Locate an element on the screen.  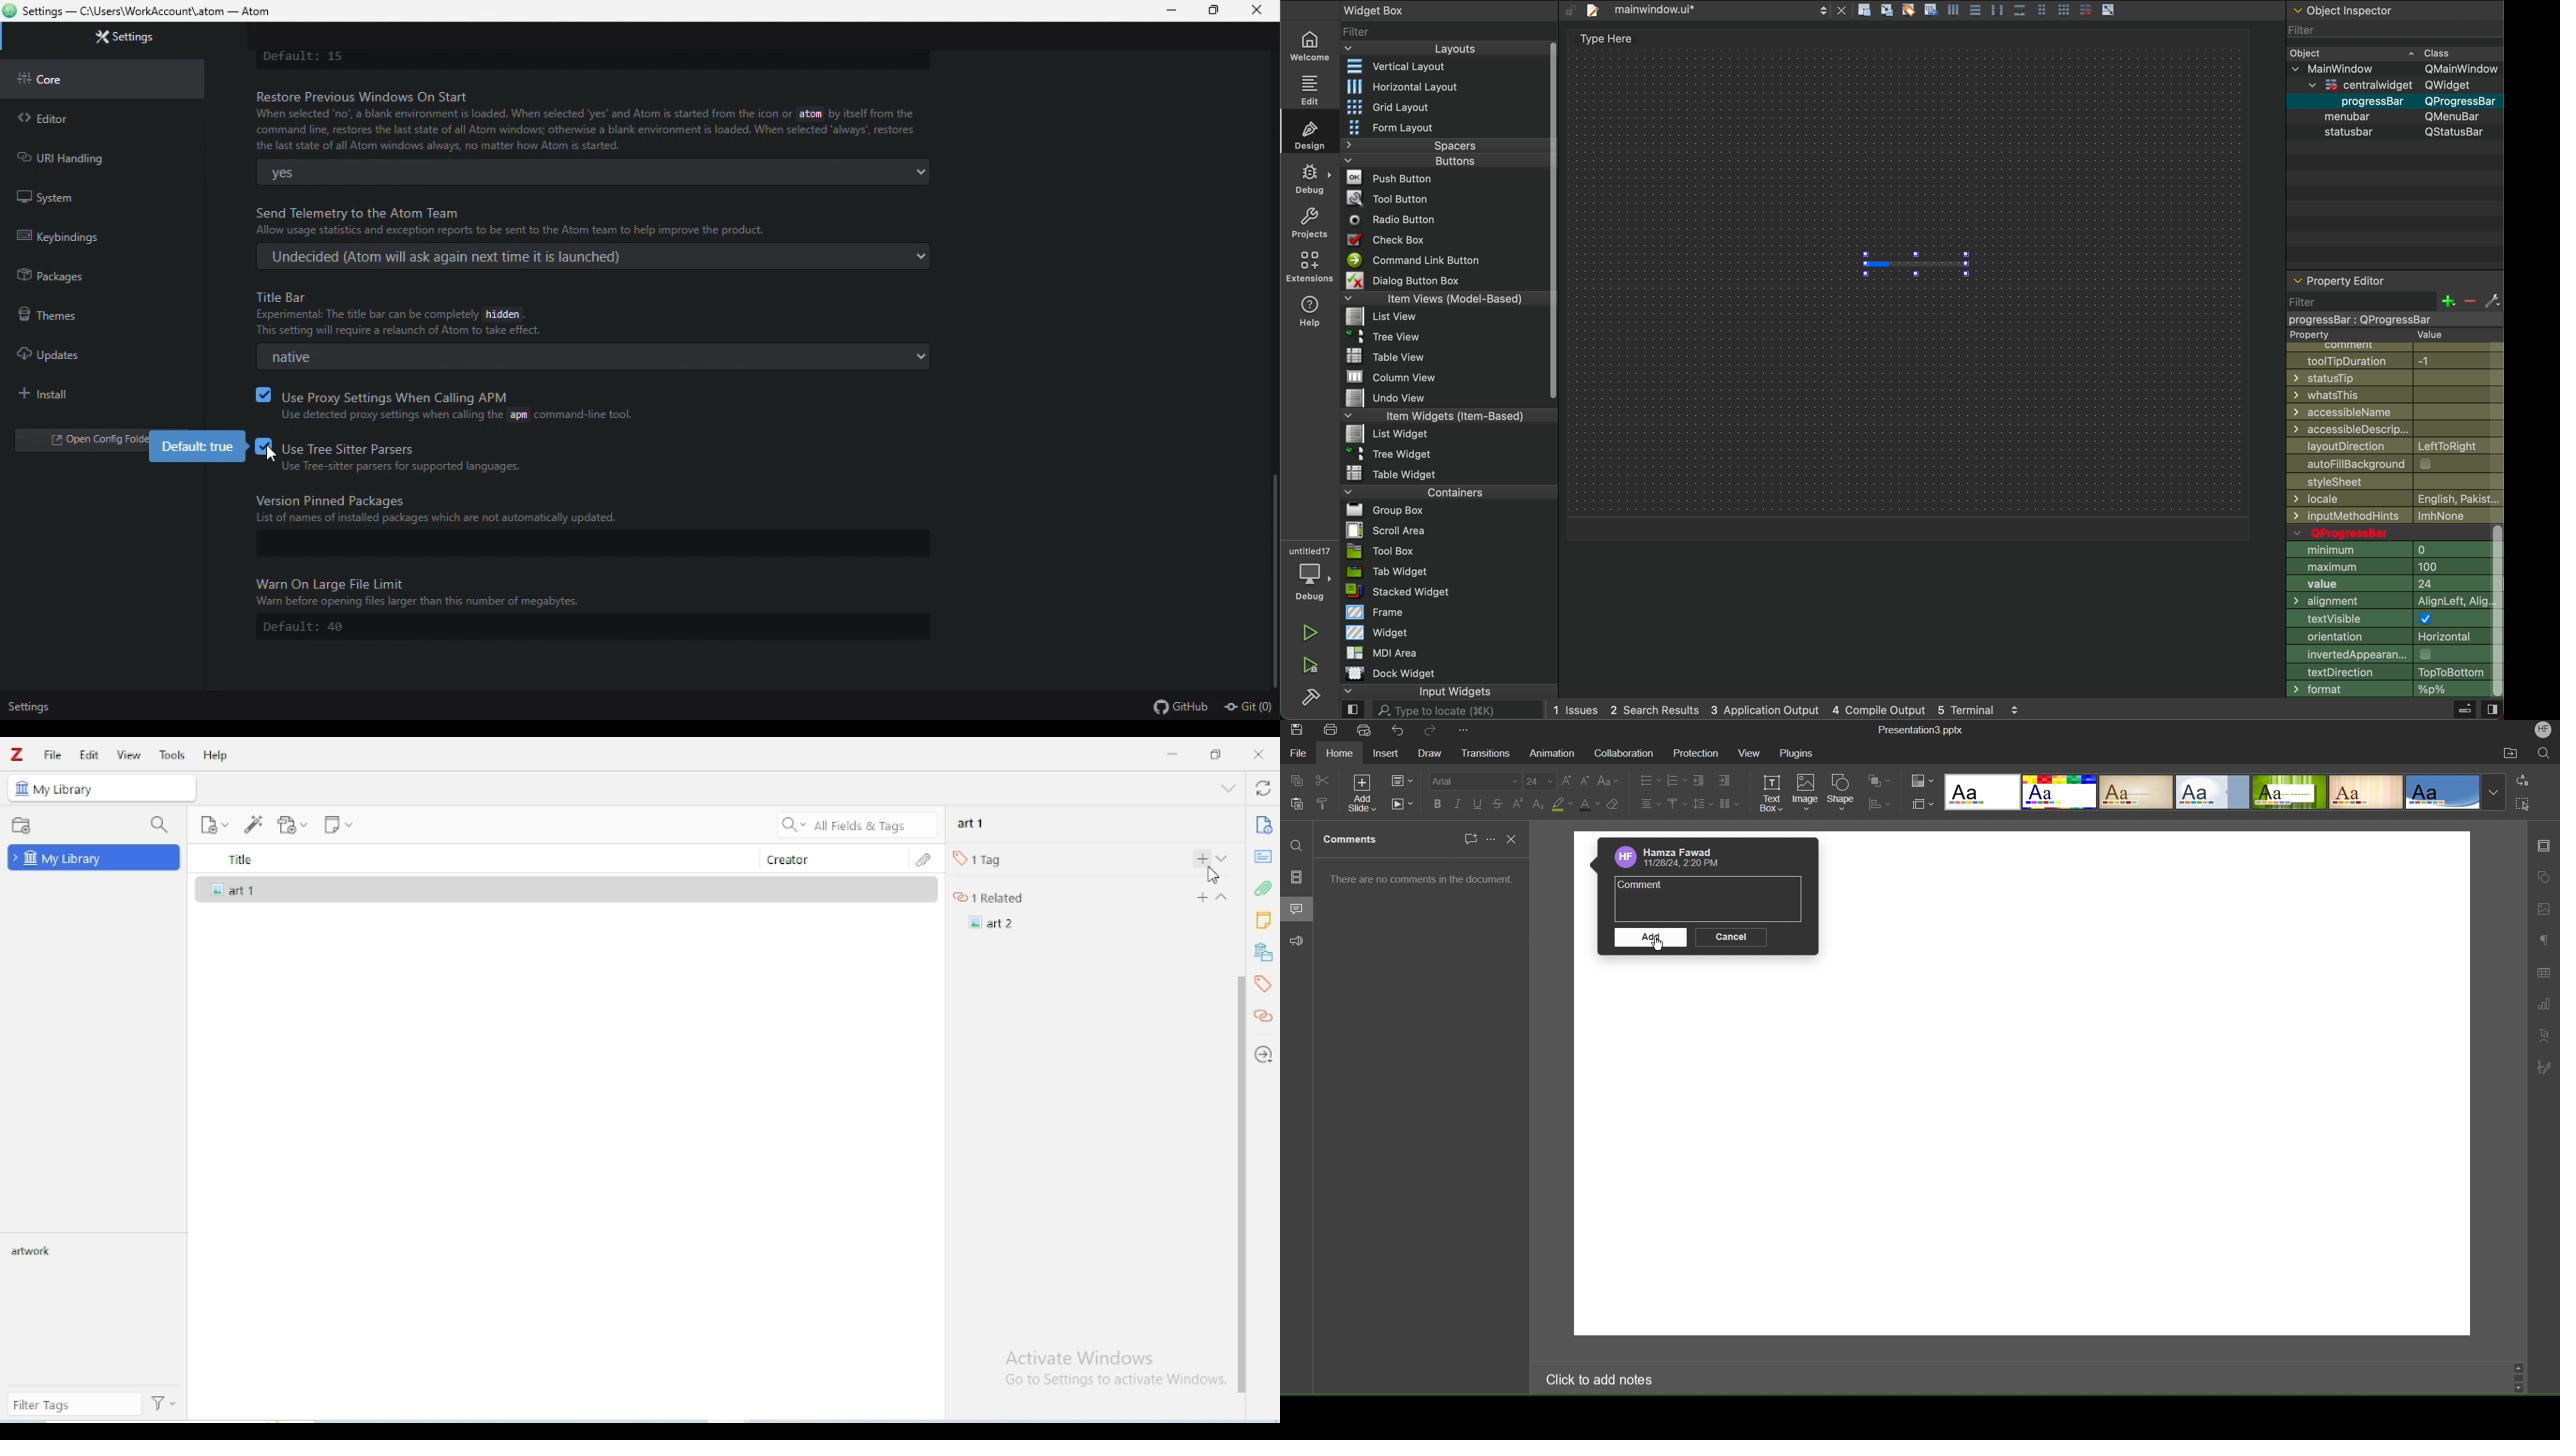
File is located at coordinates (1297, 754).